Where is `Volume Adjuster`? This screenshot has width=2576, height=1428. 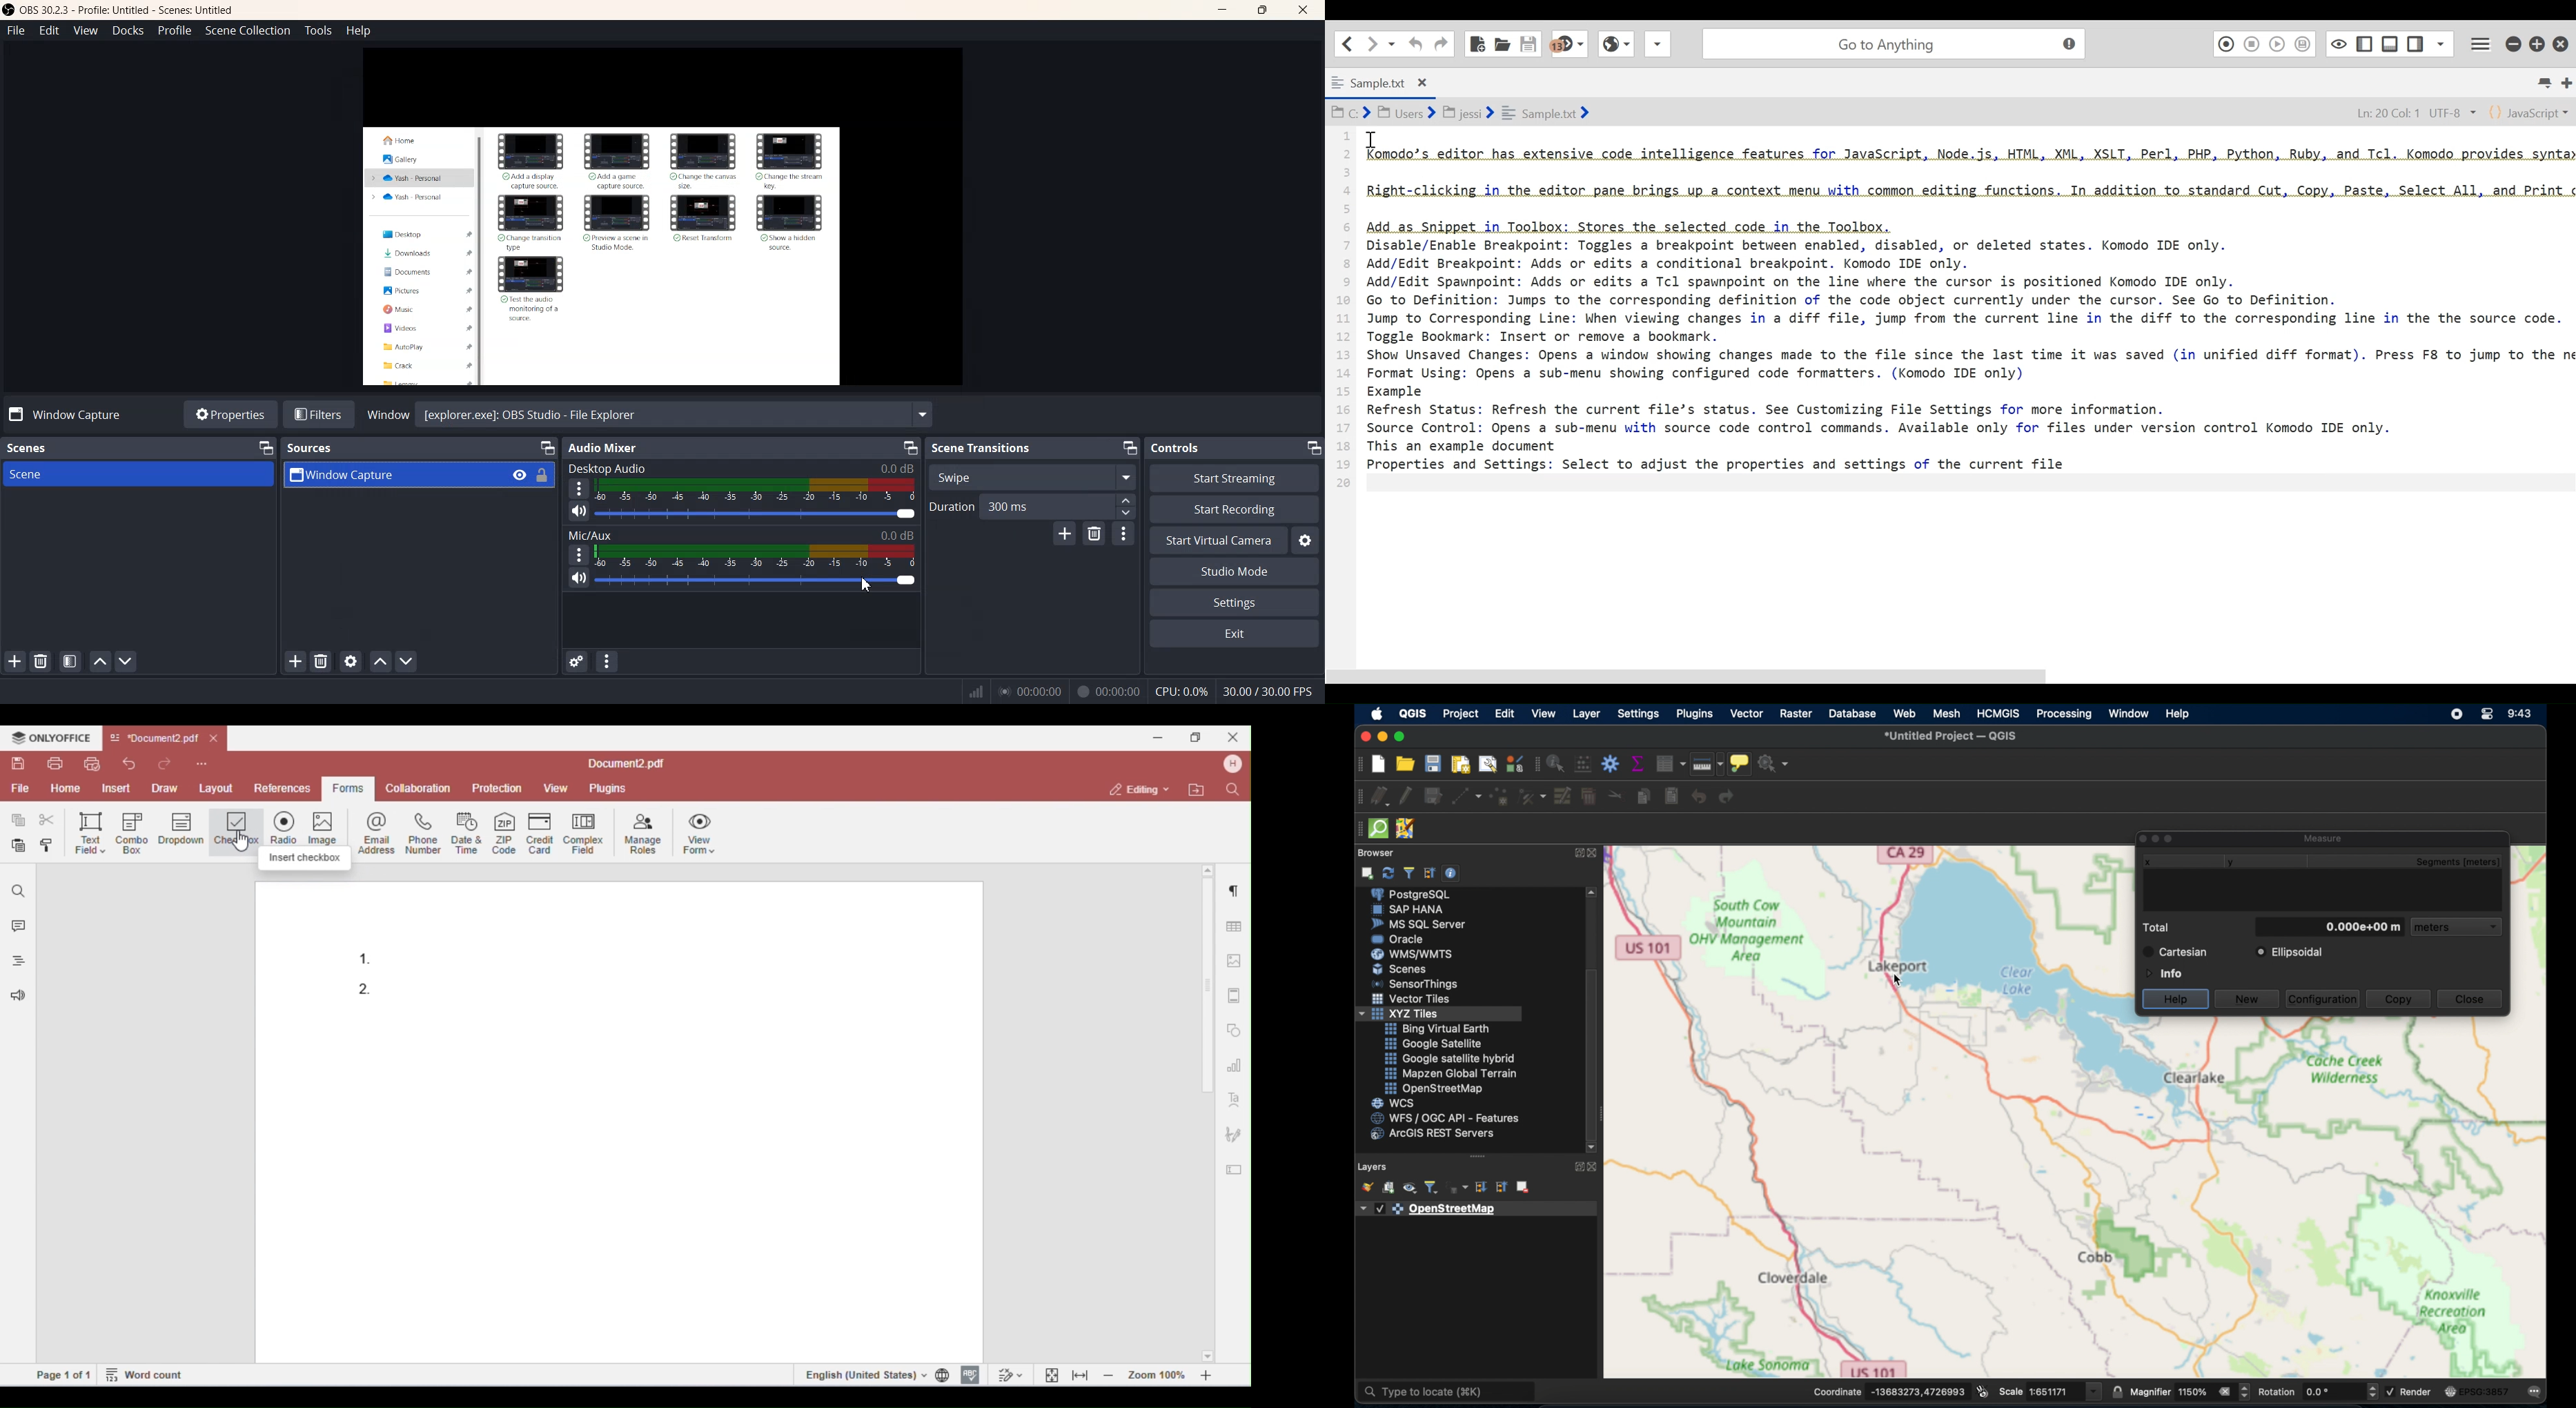 Volume Adjuster is located at coordinates (756, 580).